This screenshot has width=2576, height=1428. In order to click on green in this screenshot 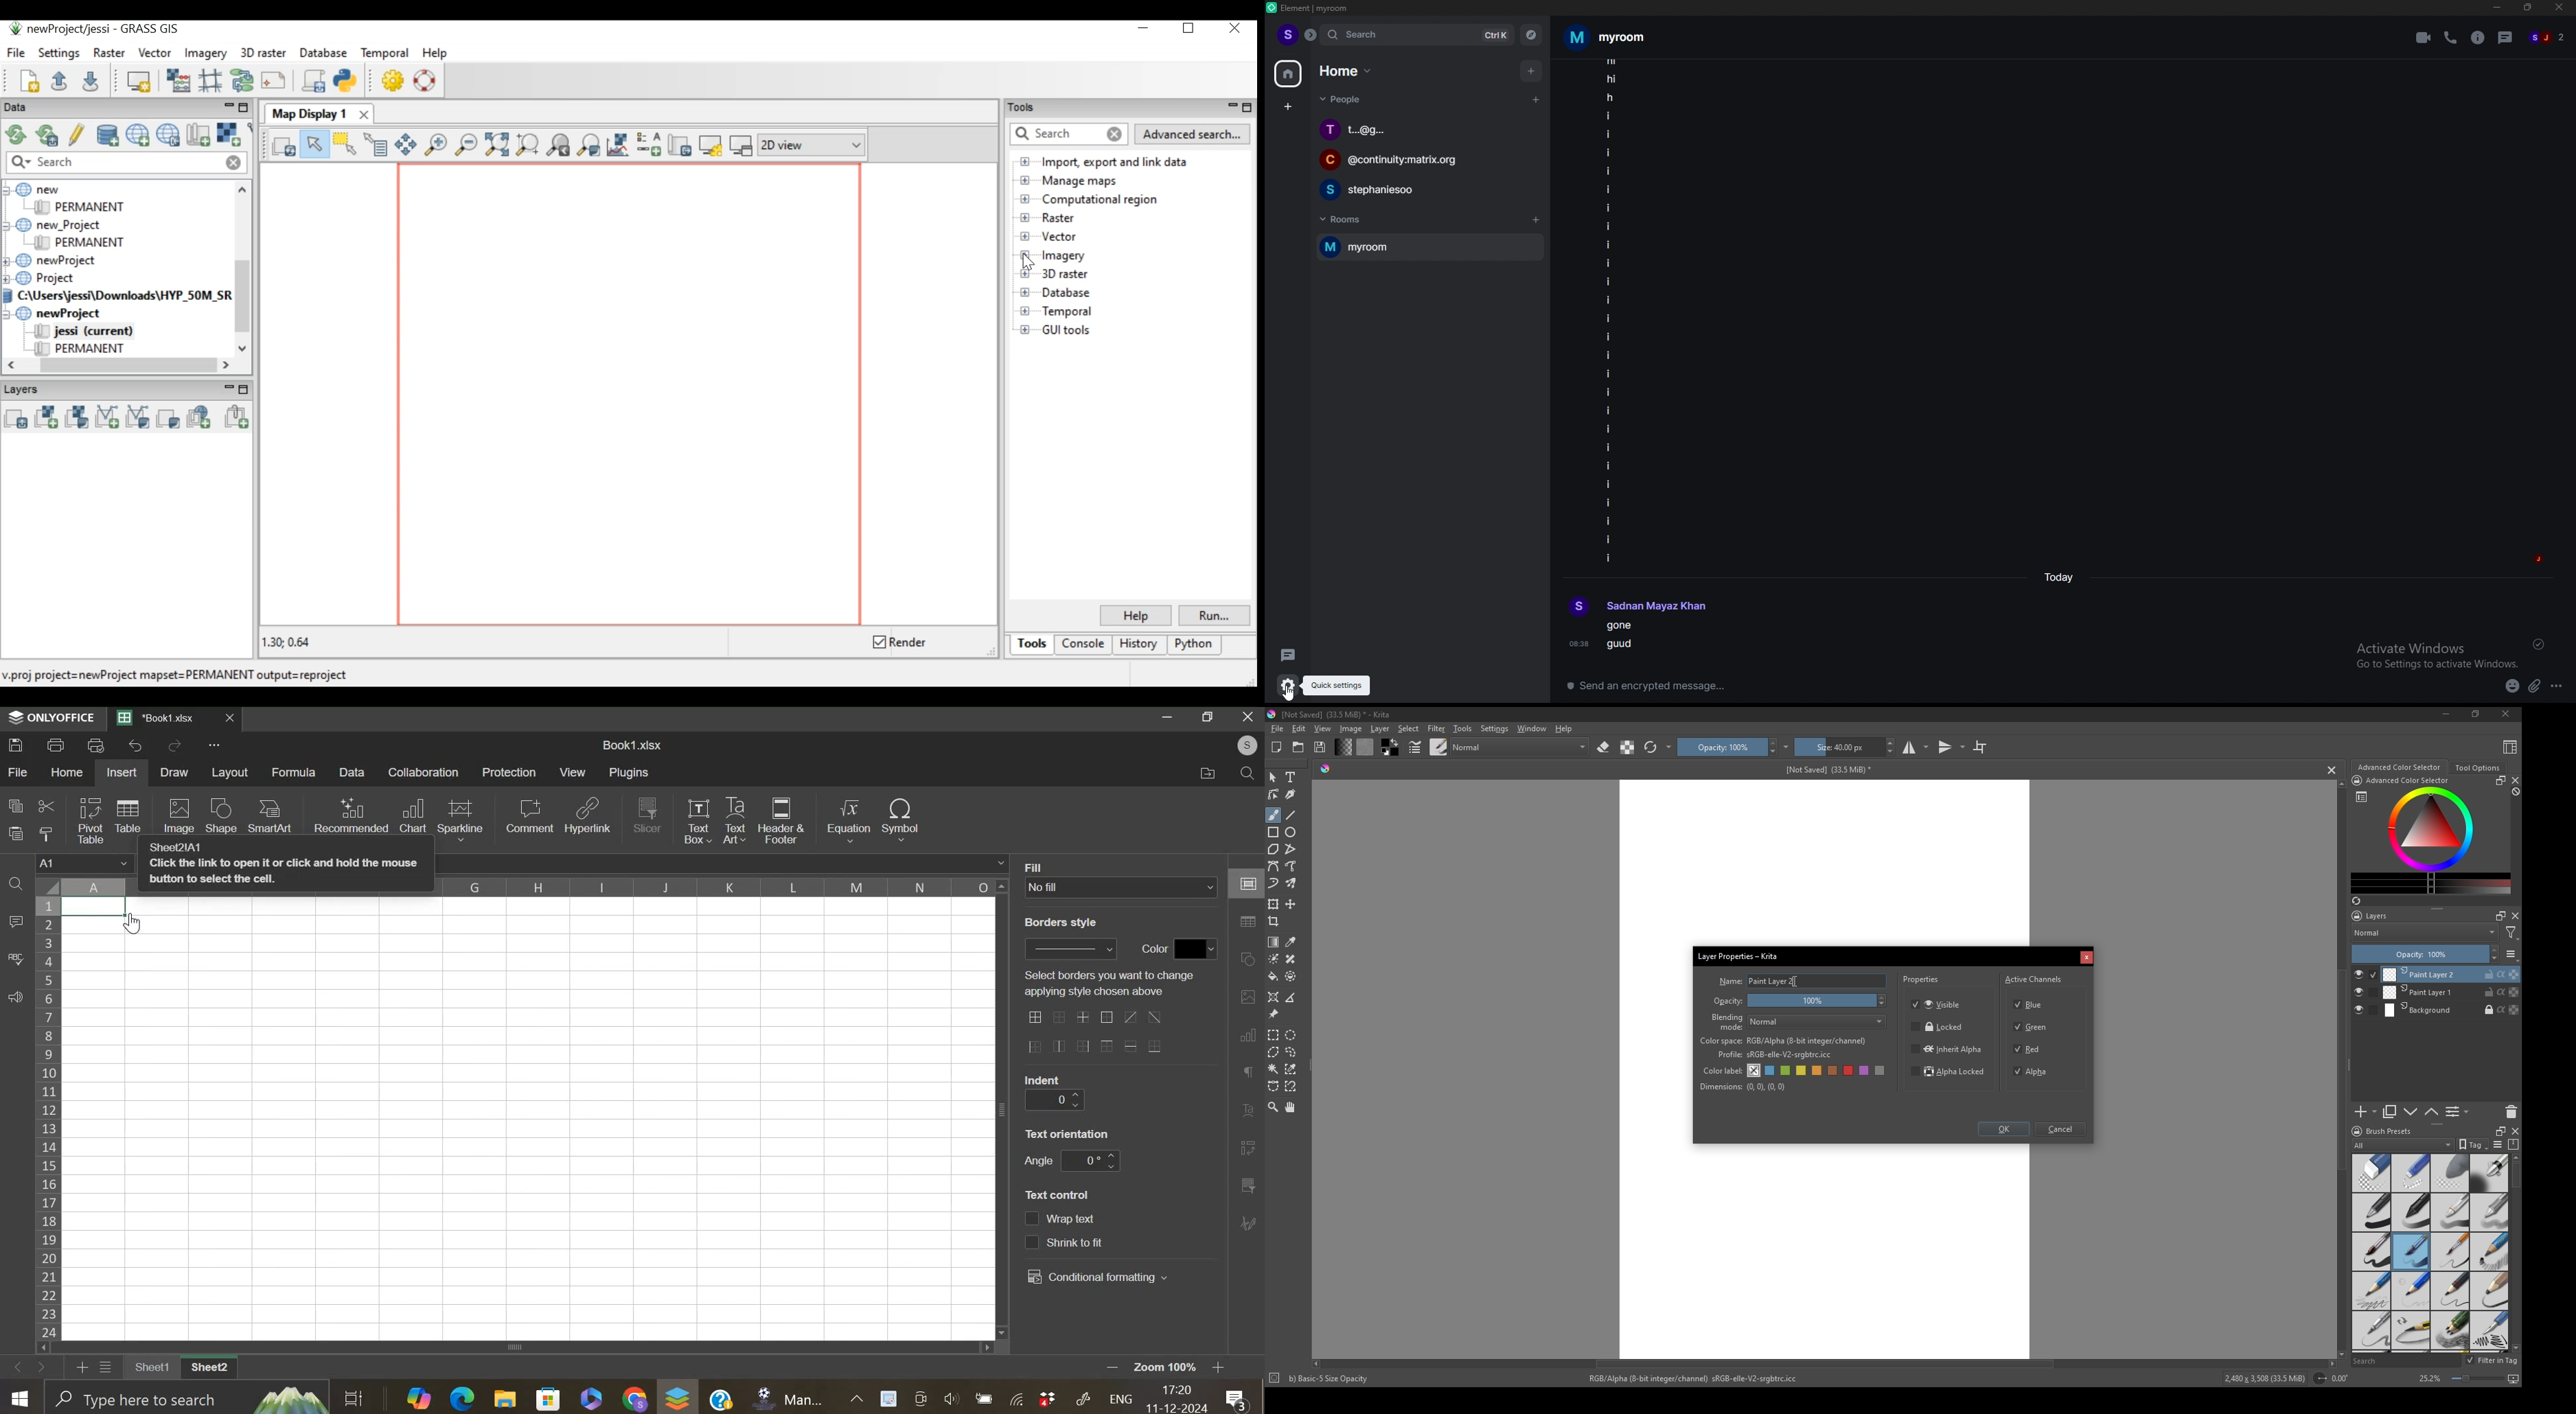, I will do `click(1787, 1072)`.